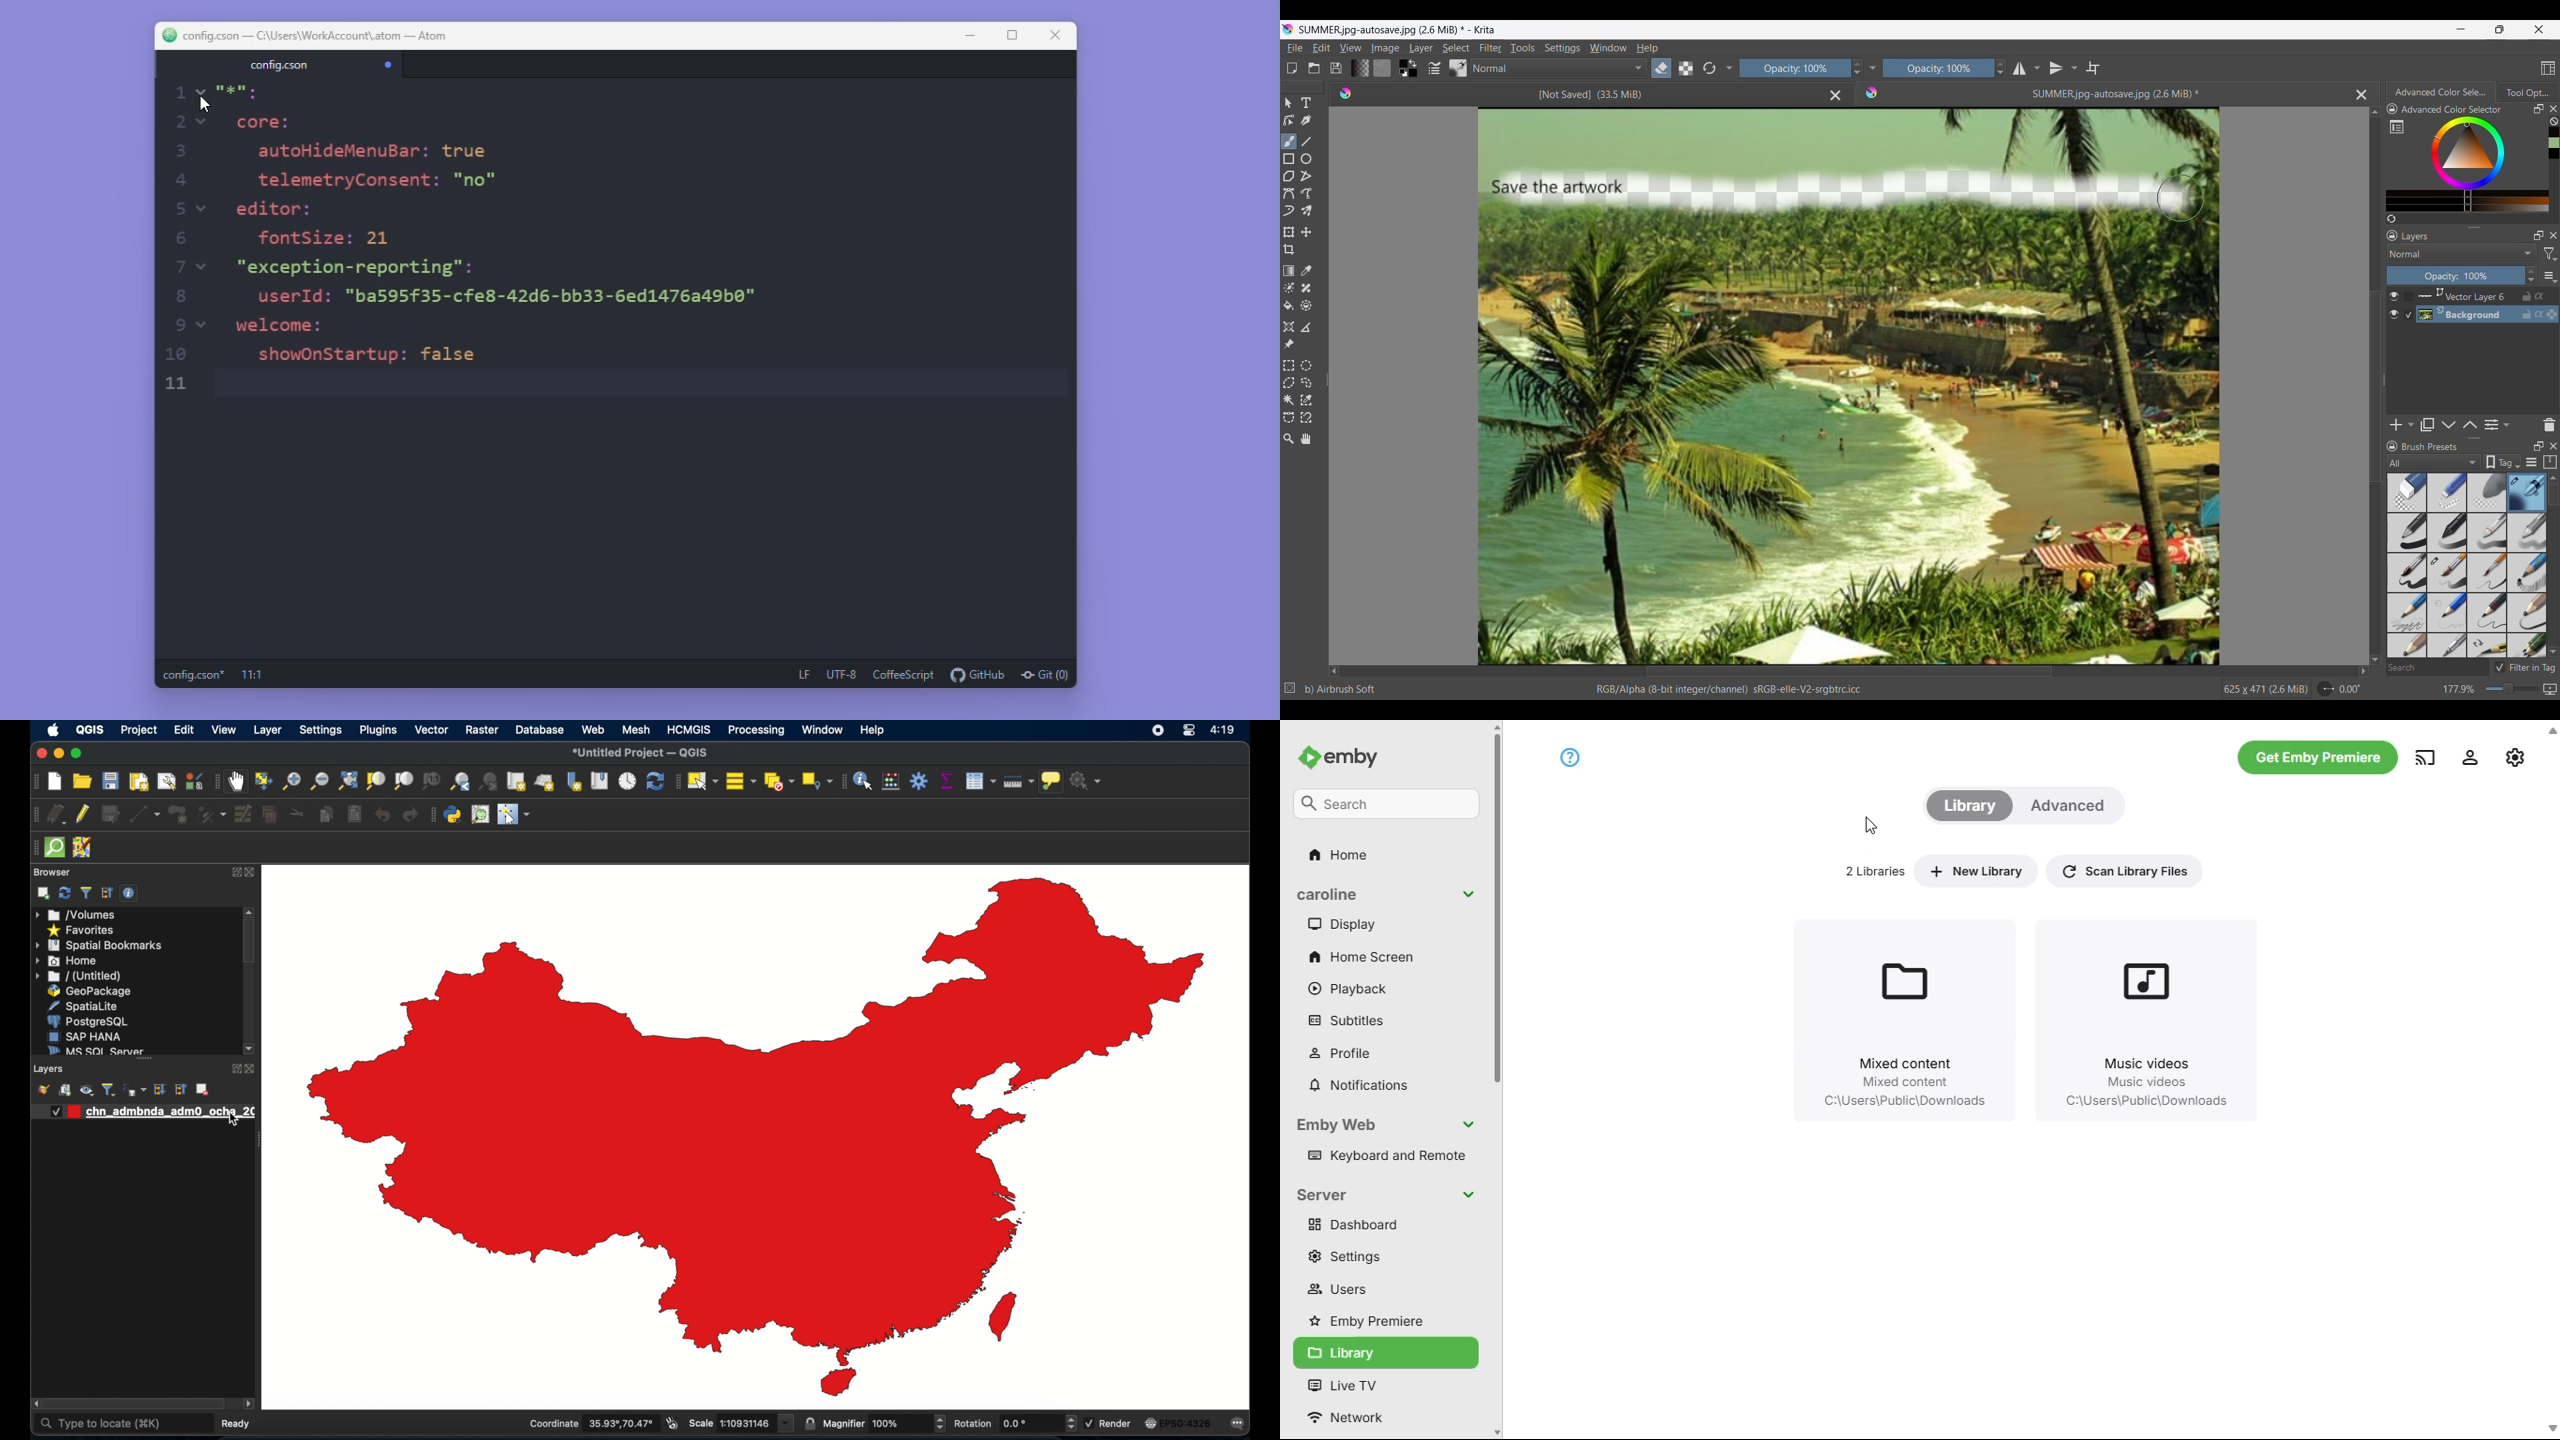 The width and height of the screenshot is (2576, 1456). What do you see at coordinates (758, 1137) in the screenshot?
I see `boundary map of china` at bounding box center [758, 1137].